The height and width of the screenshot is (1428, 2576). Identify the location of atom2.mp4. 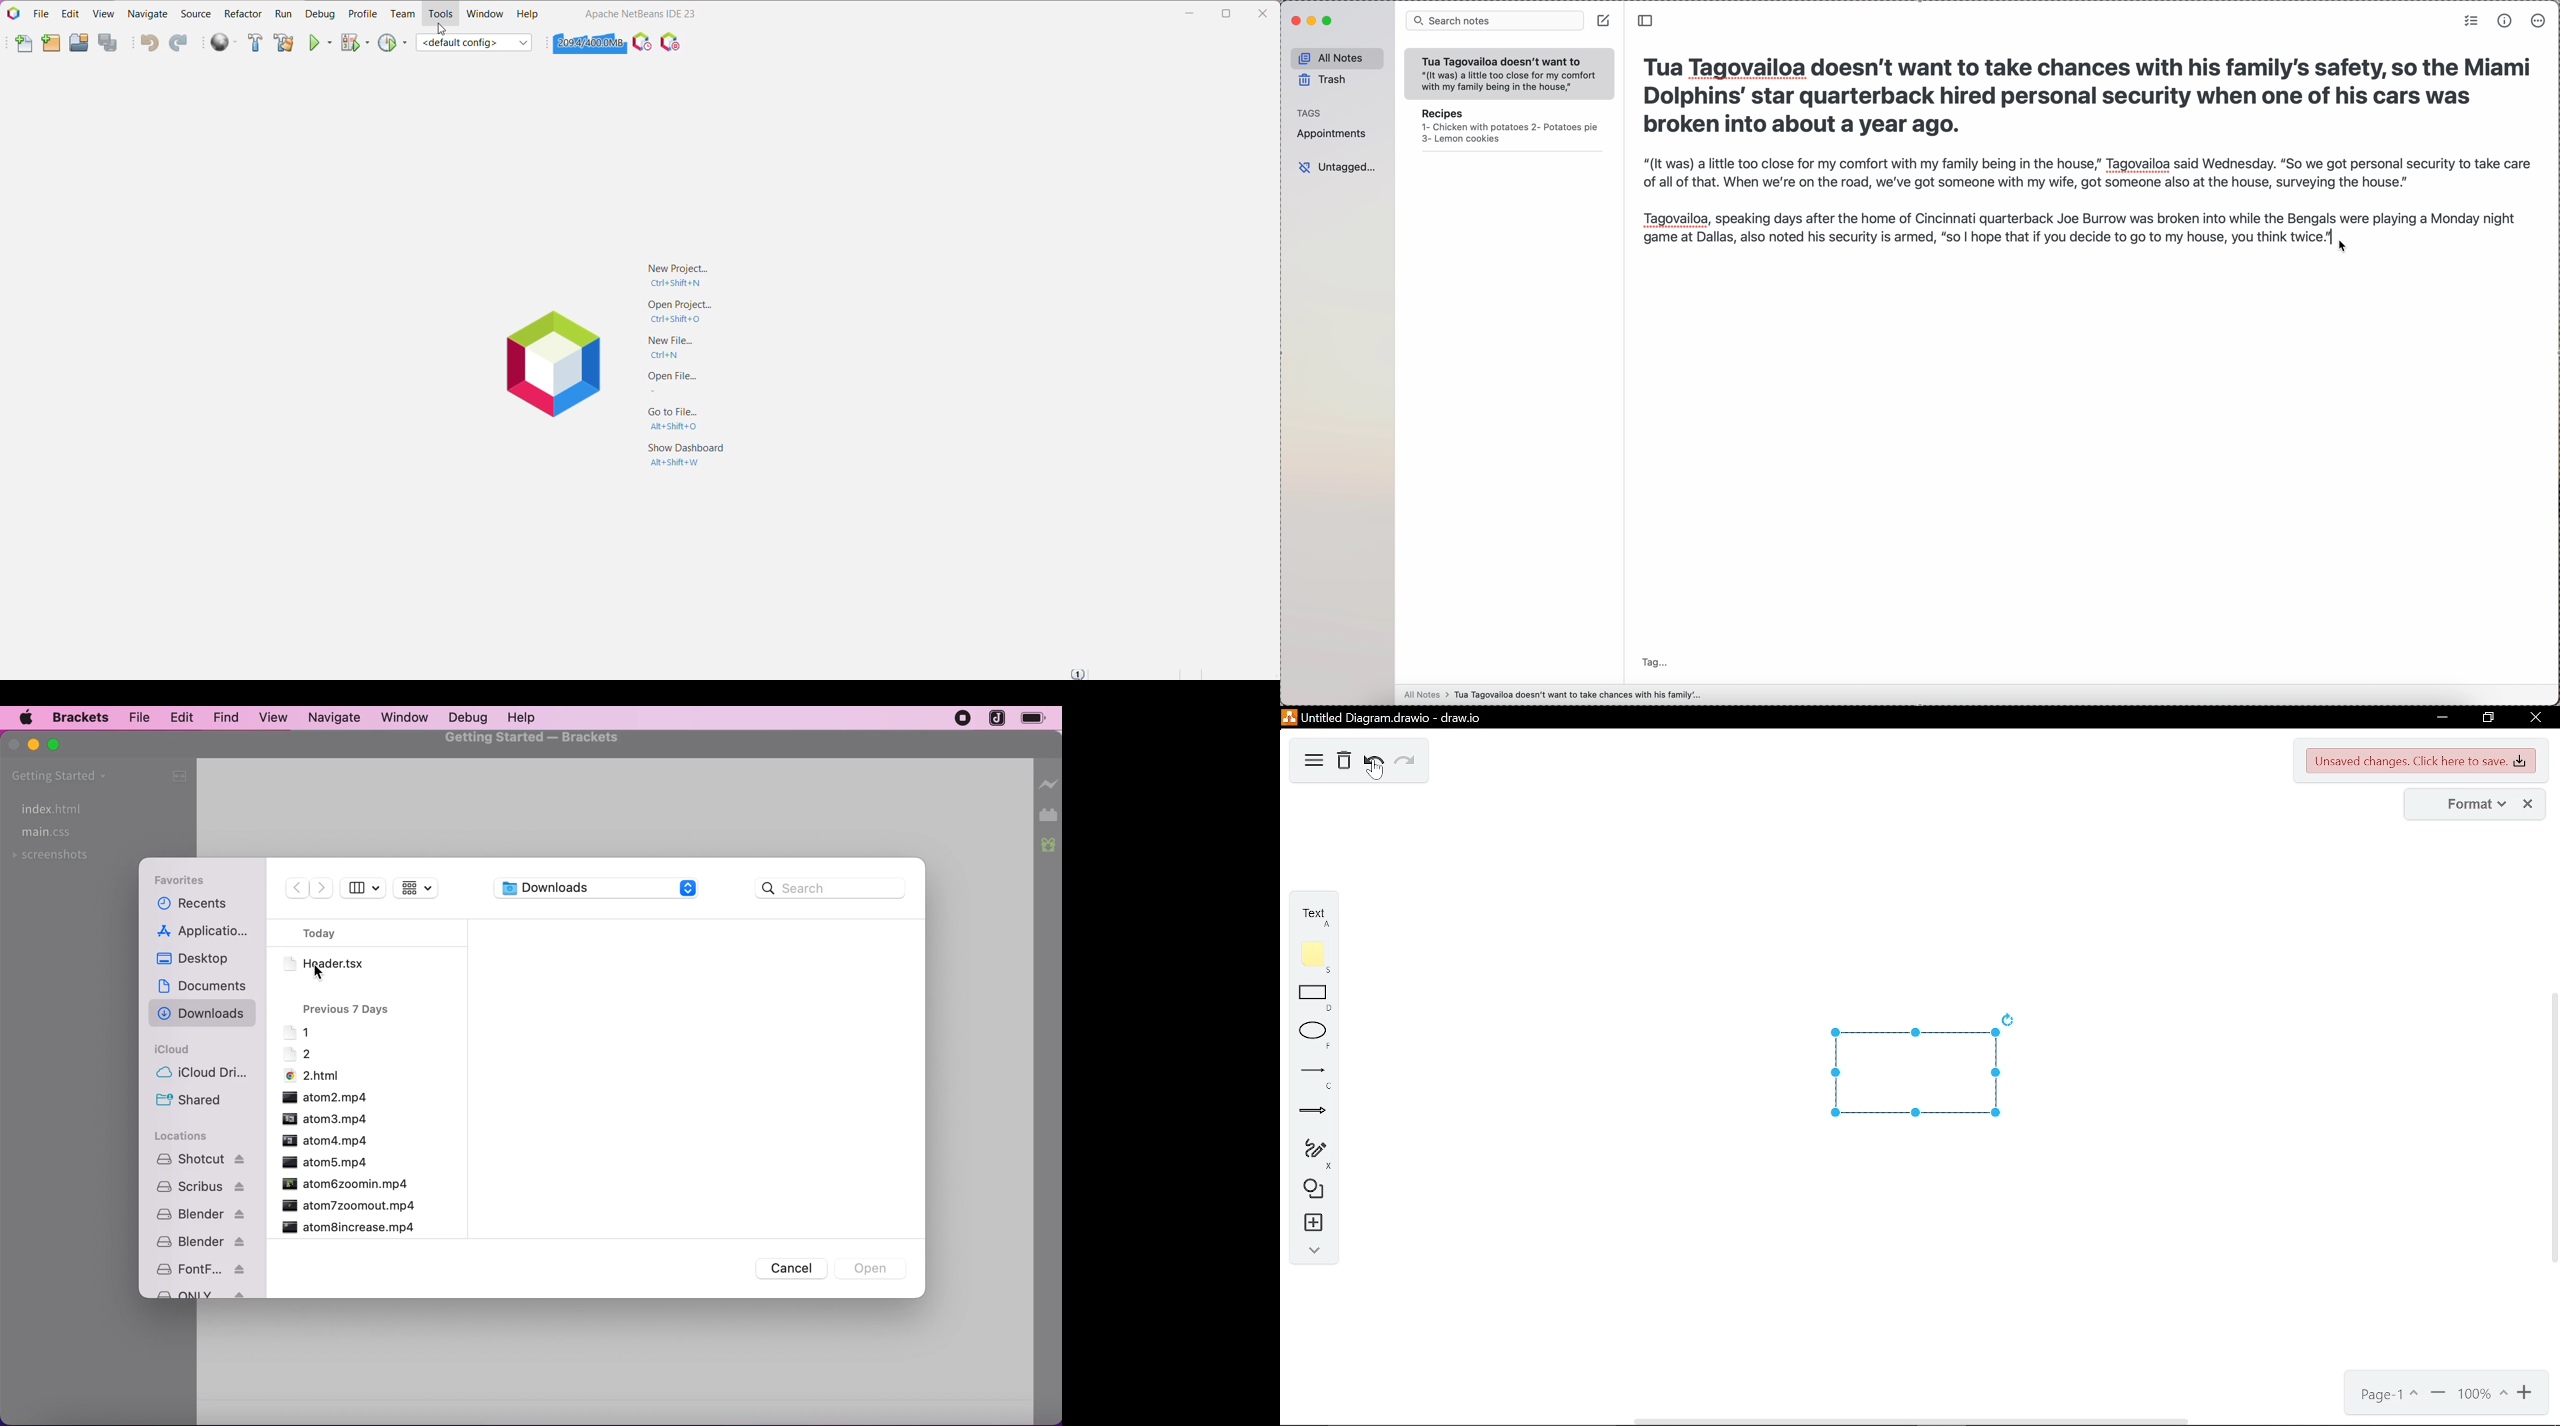
(326, 1097).